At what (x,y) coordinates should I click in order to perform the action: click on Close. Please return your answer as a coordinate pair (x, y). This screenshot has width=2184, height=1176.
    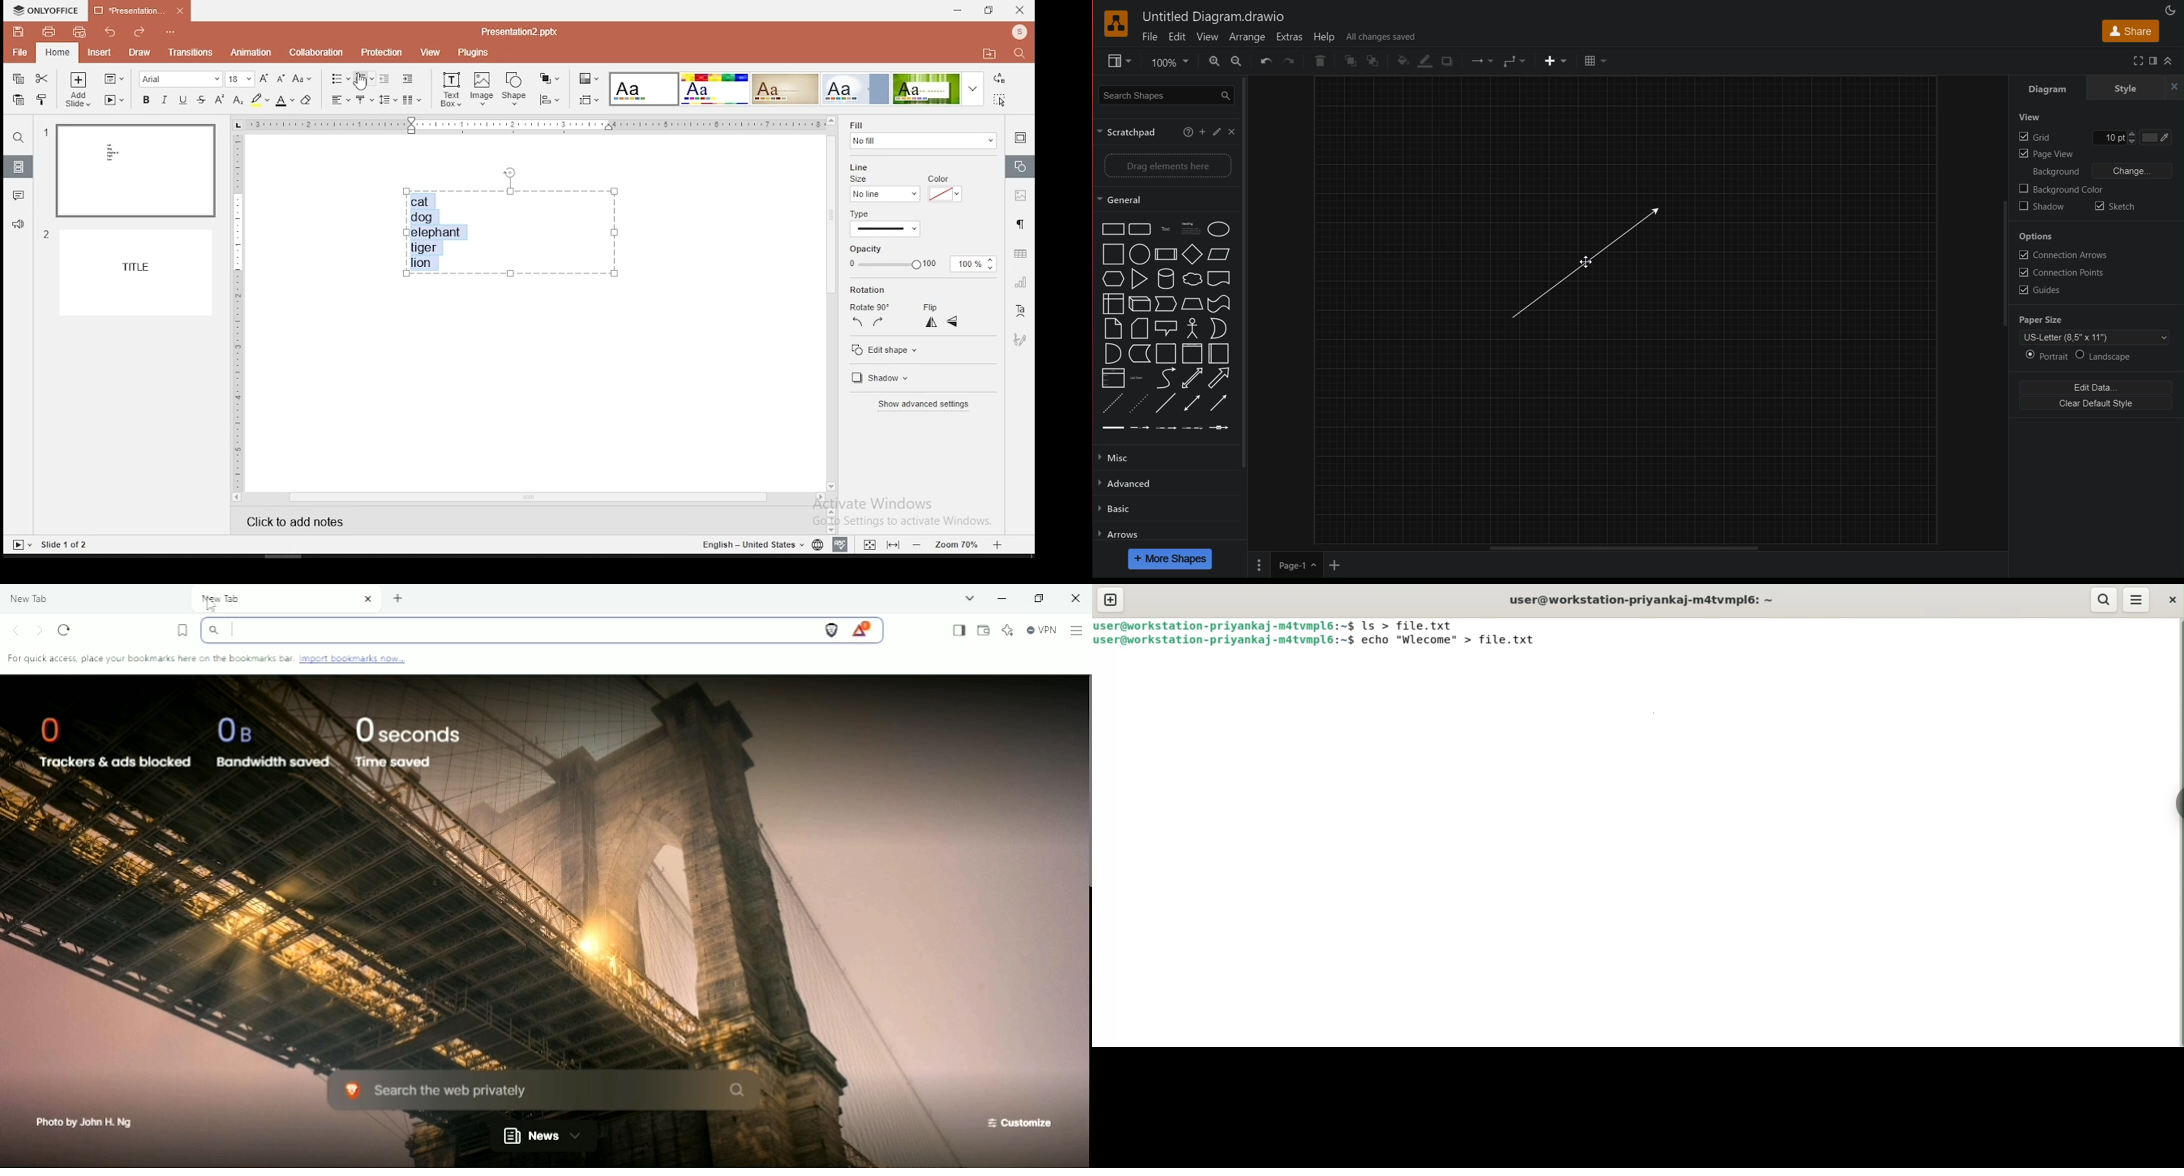
    Looking at the image, I should click on (1232, 131).